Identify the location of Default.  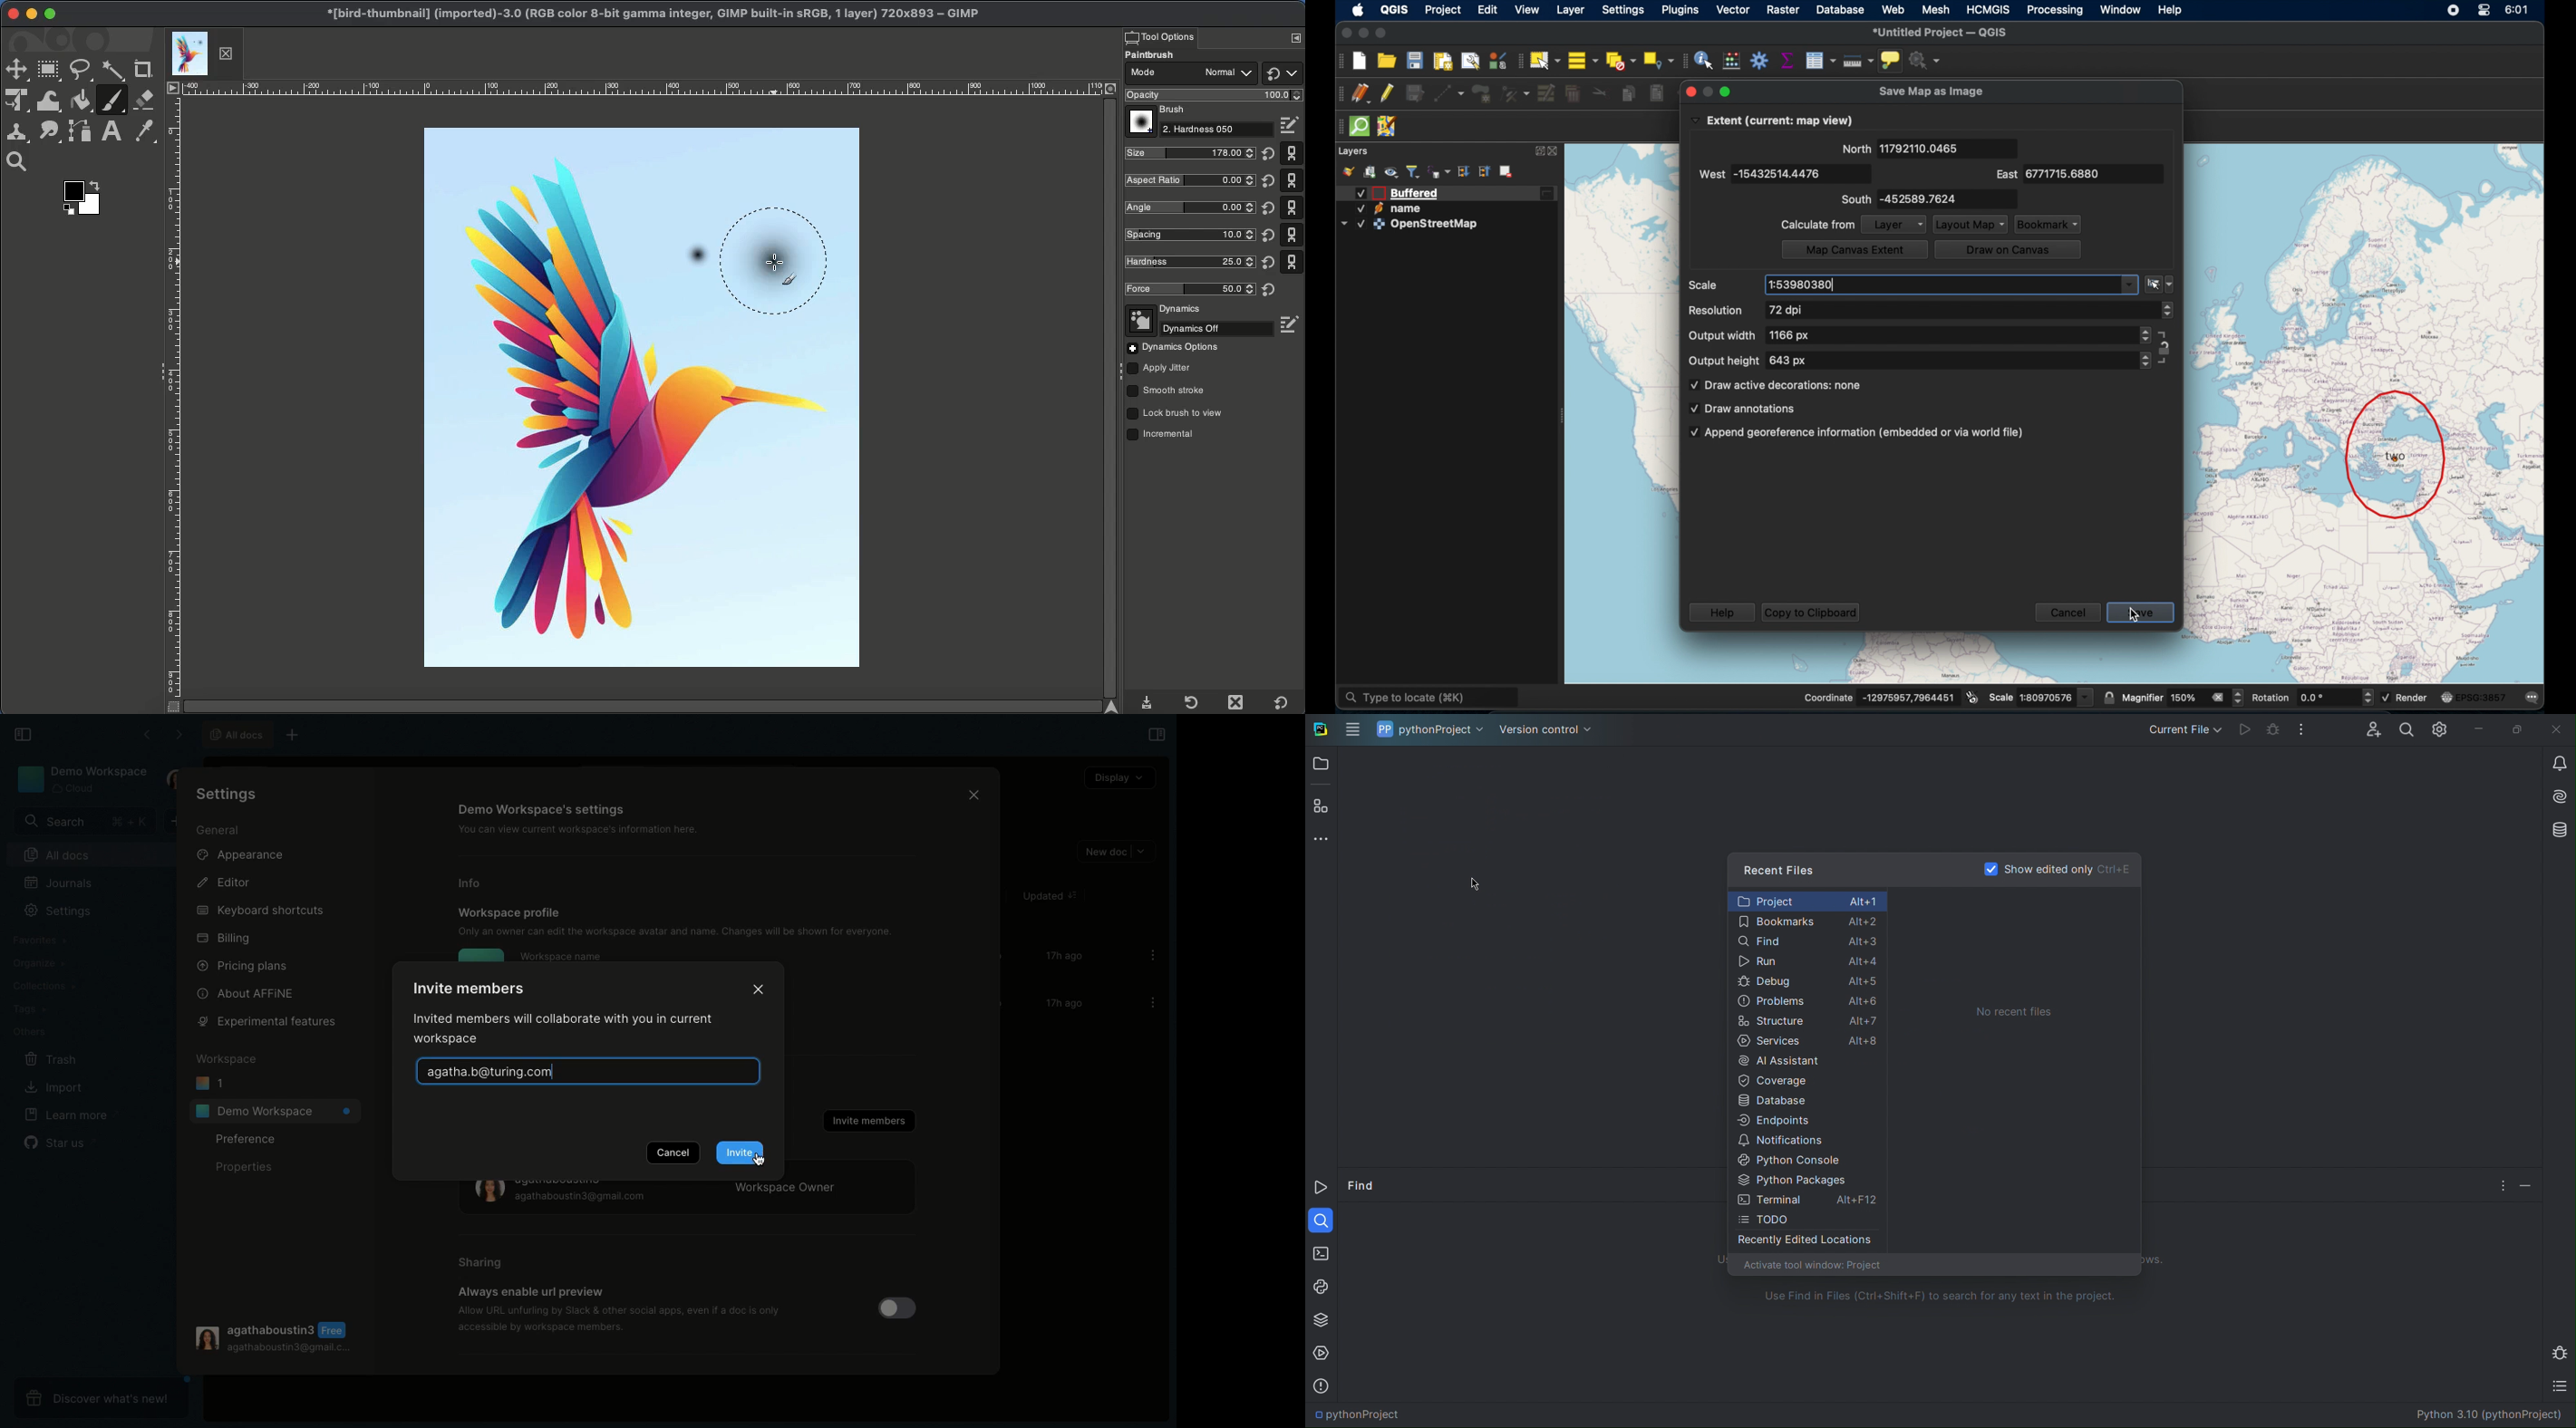
(1293, 207).